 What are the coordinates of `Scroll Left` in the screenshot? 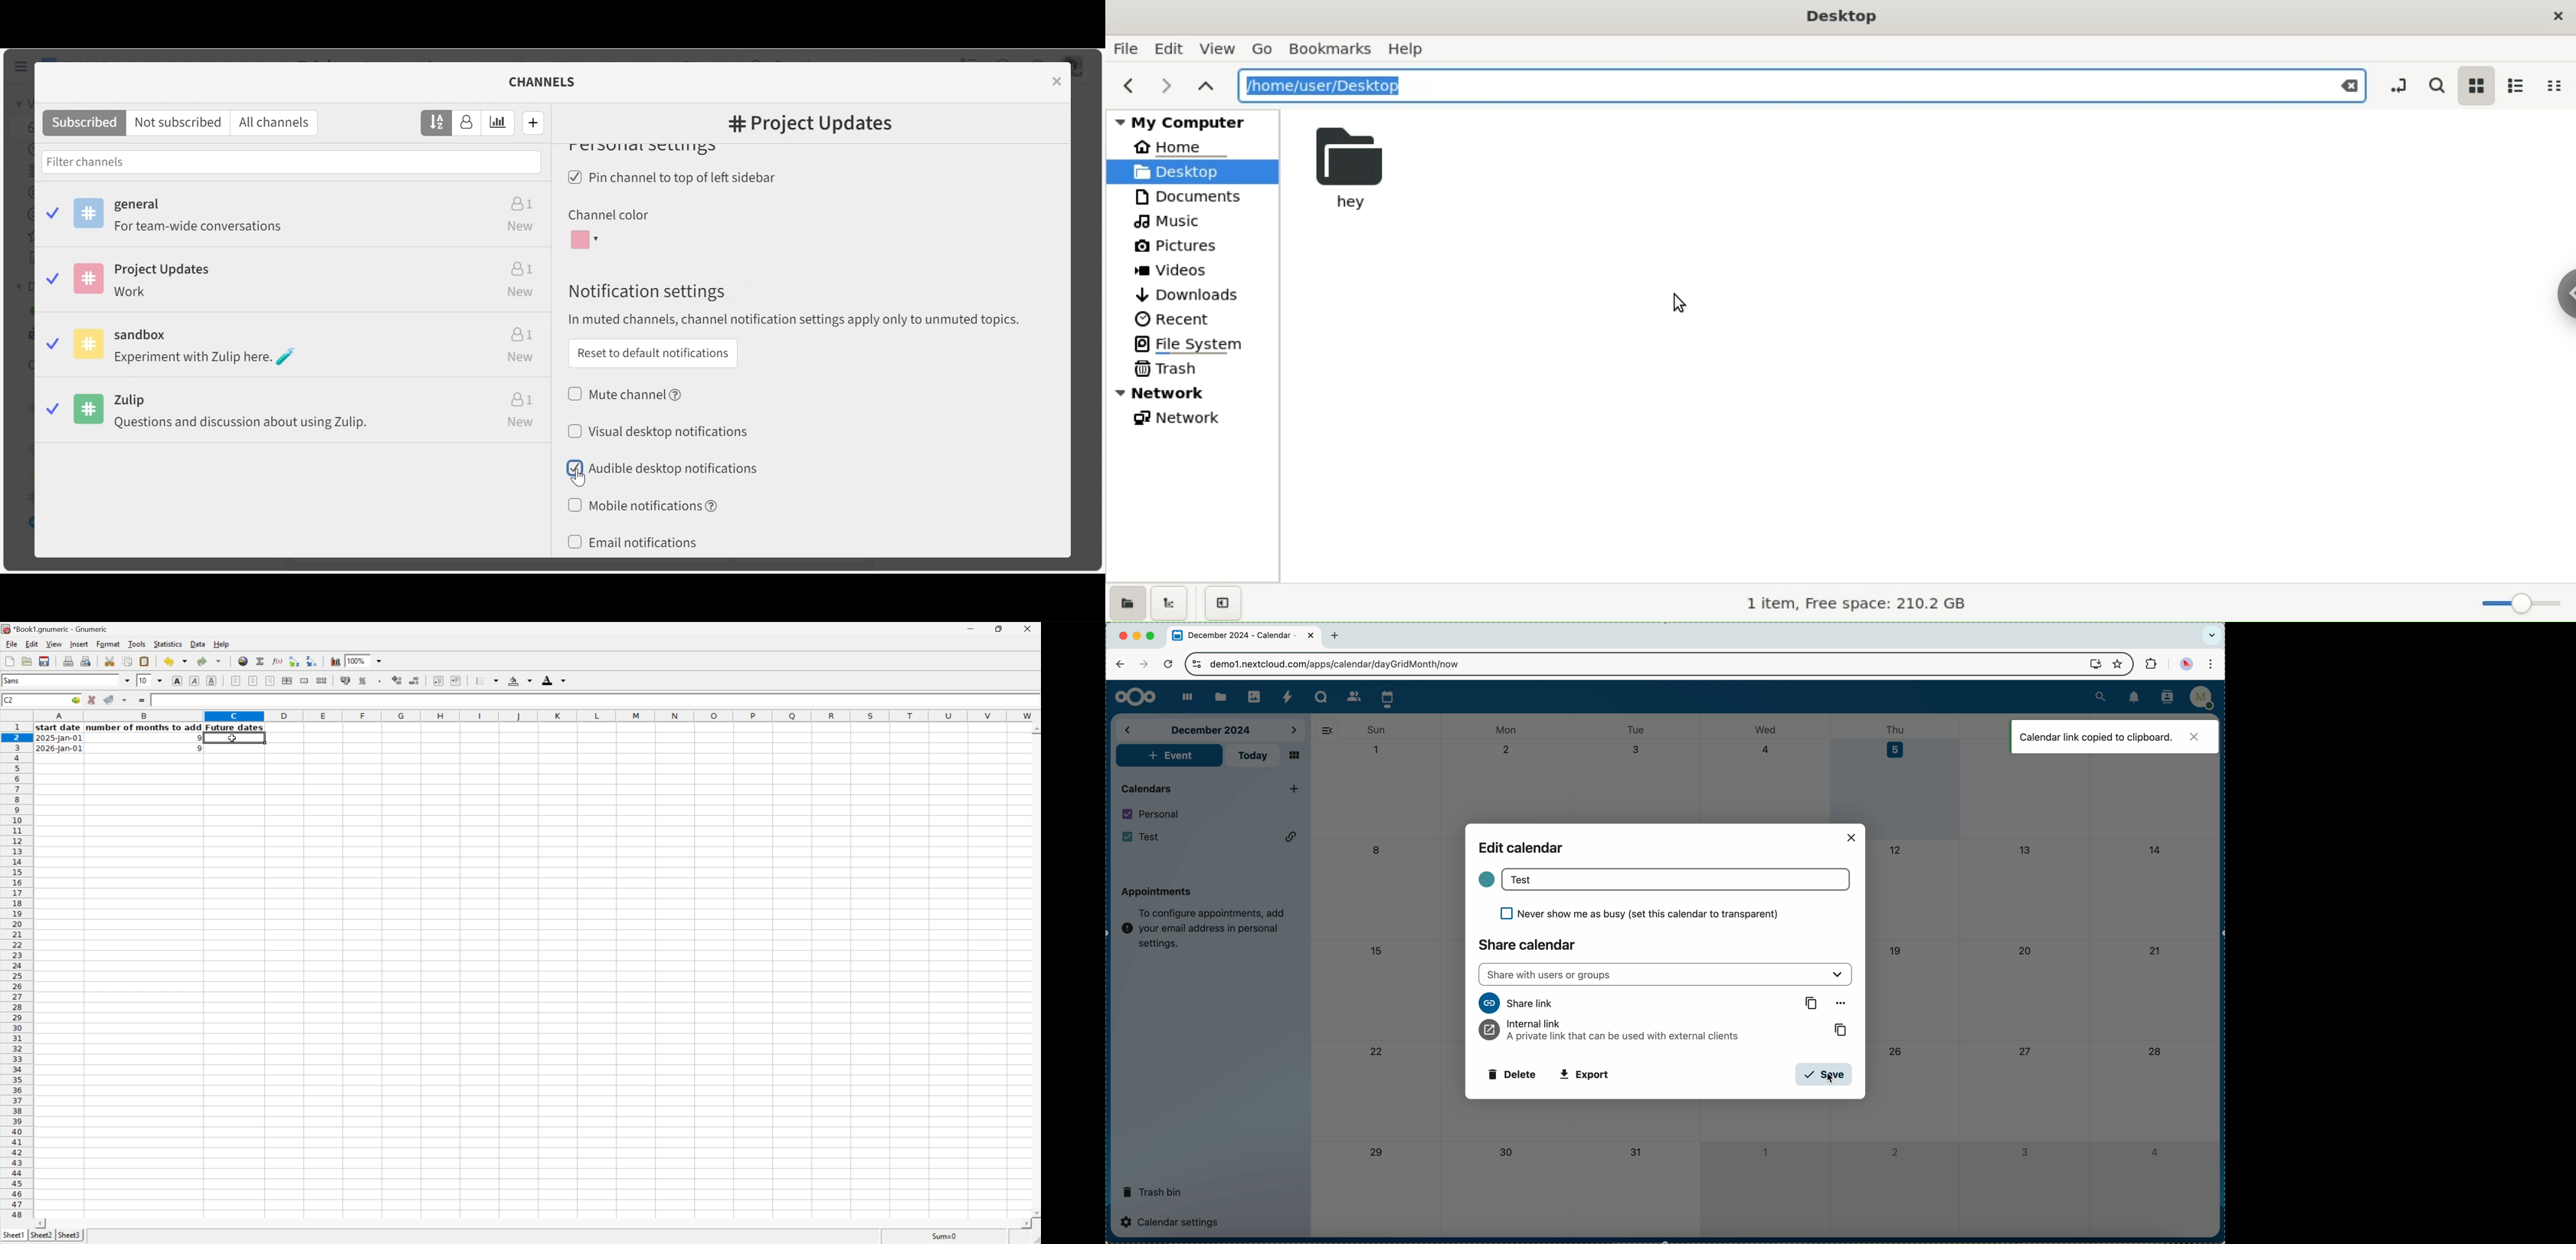 It's located at (42, 1223).